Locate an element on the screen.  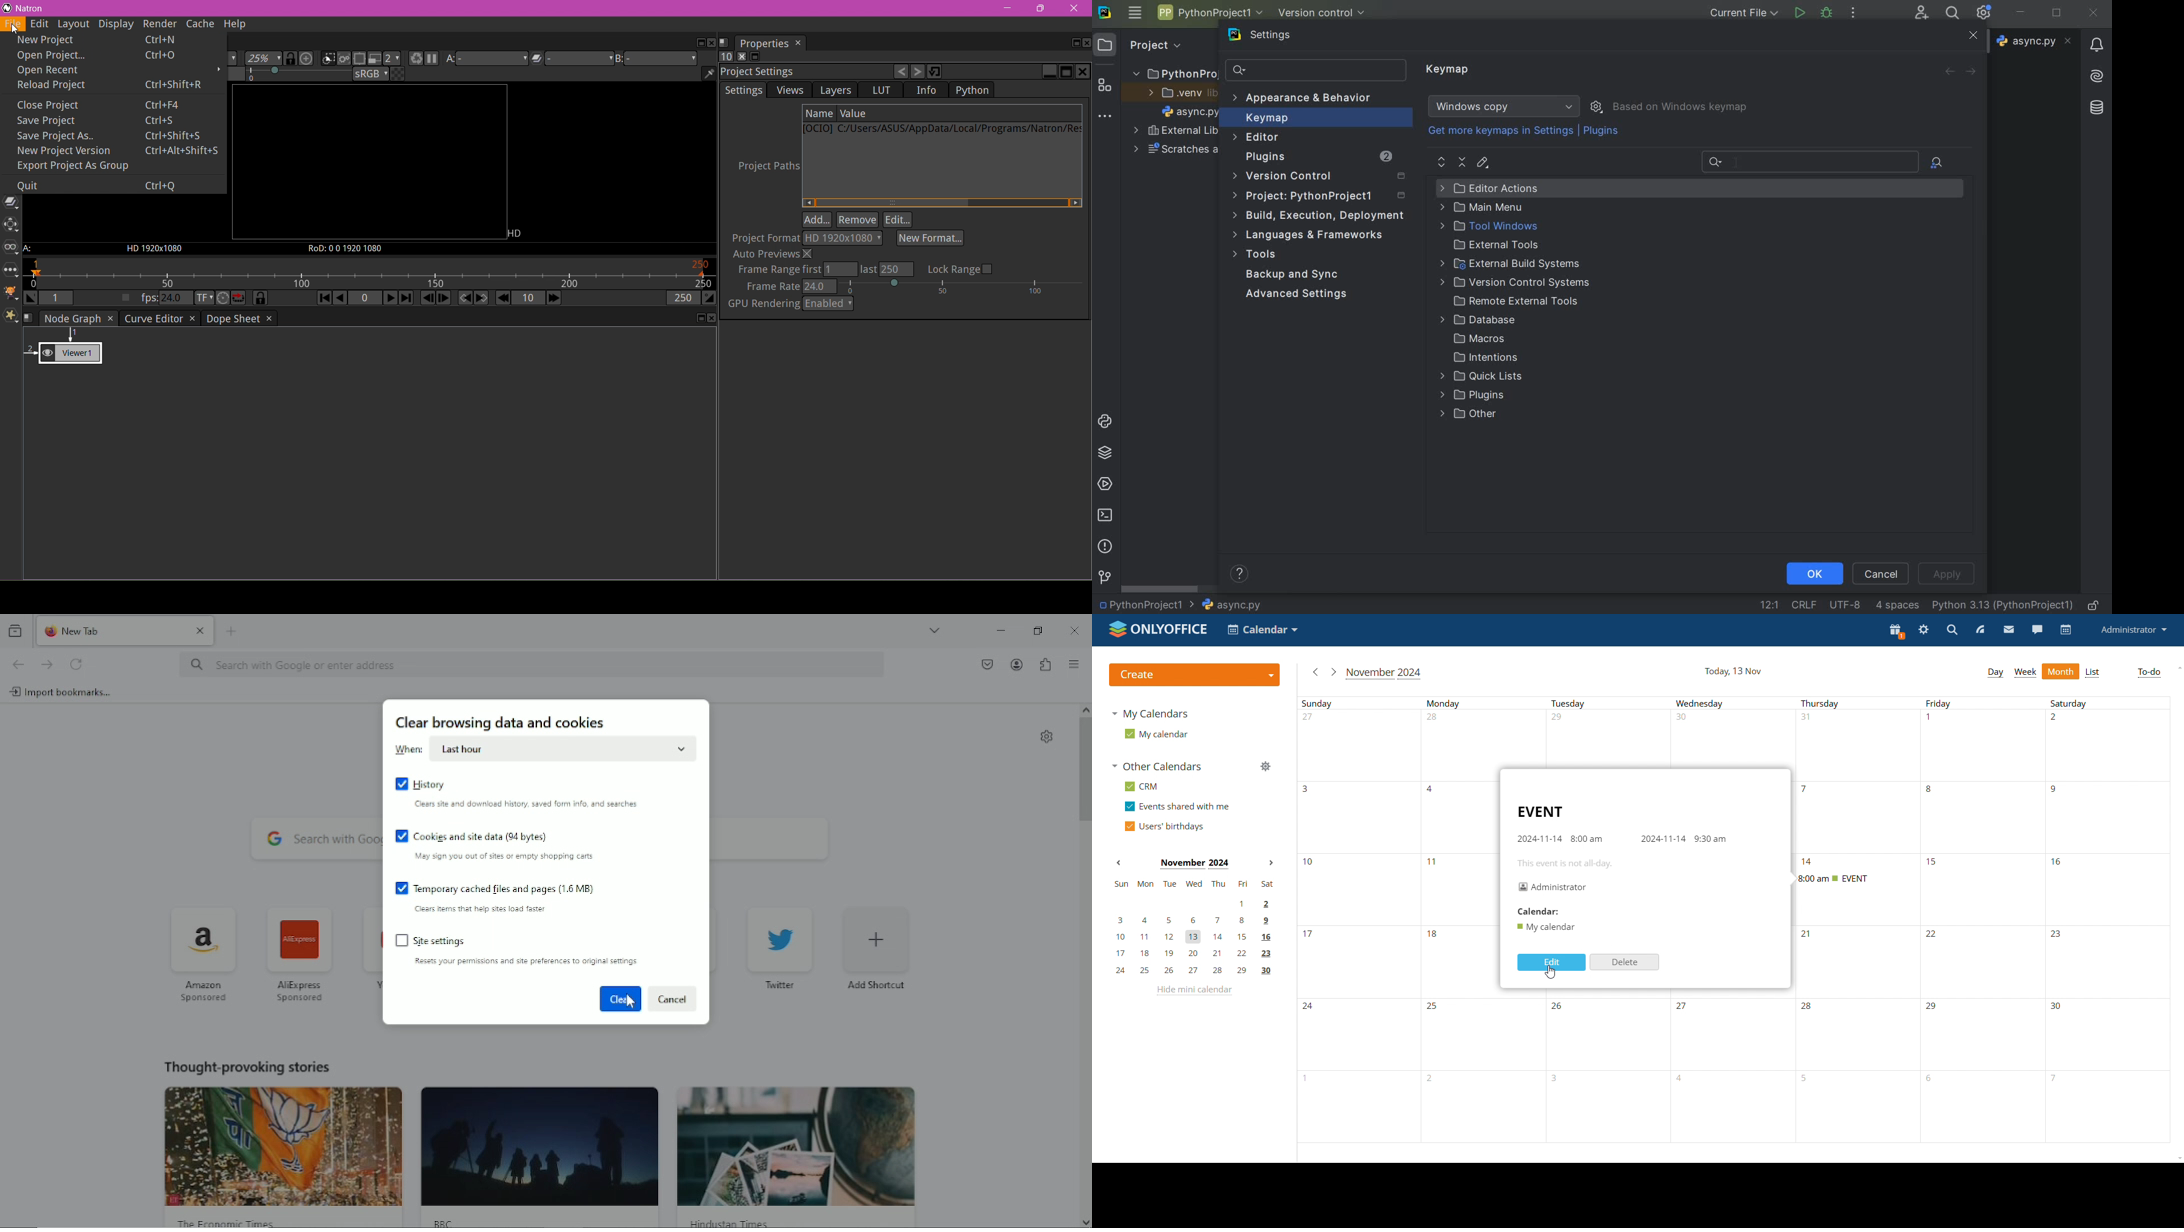
BBC is located at coordinates (446, 1221).